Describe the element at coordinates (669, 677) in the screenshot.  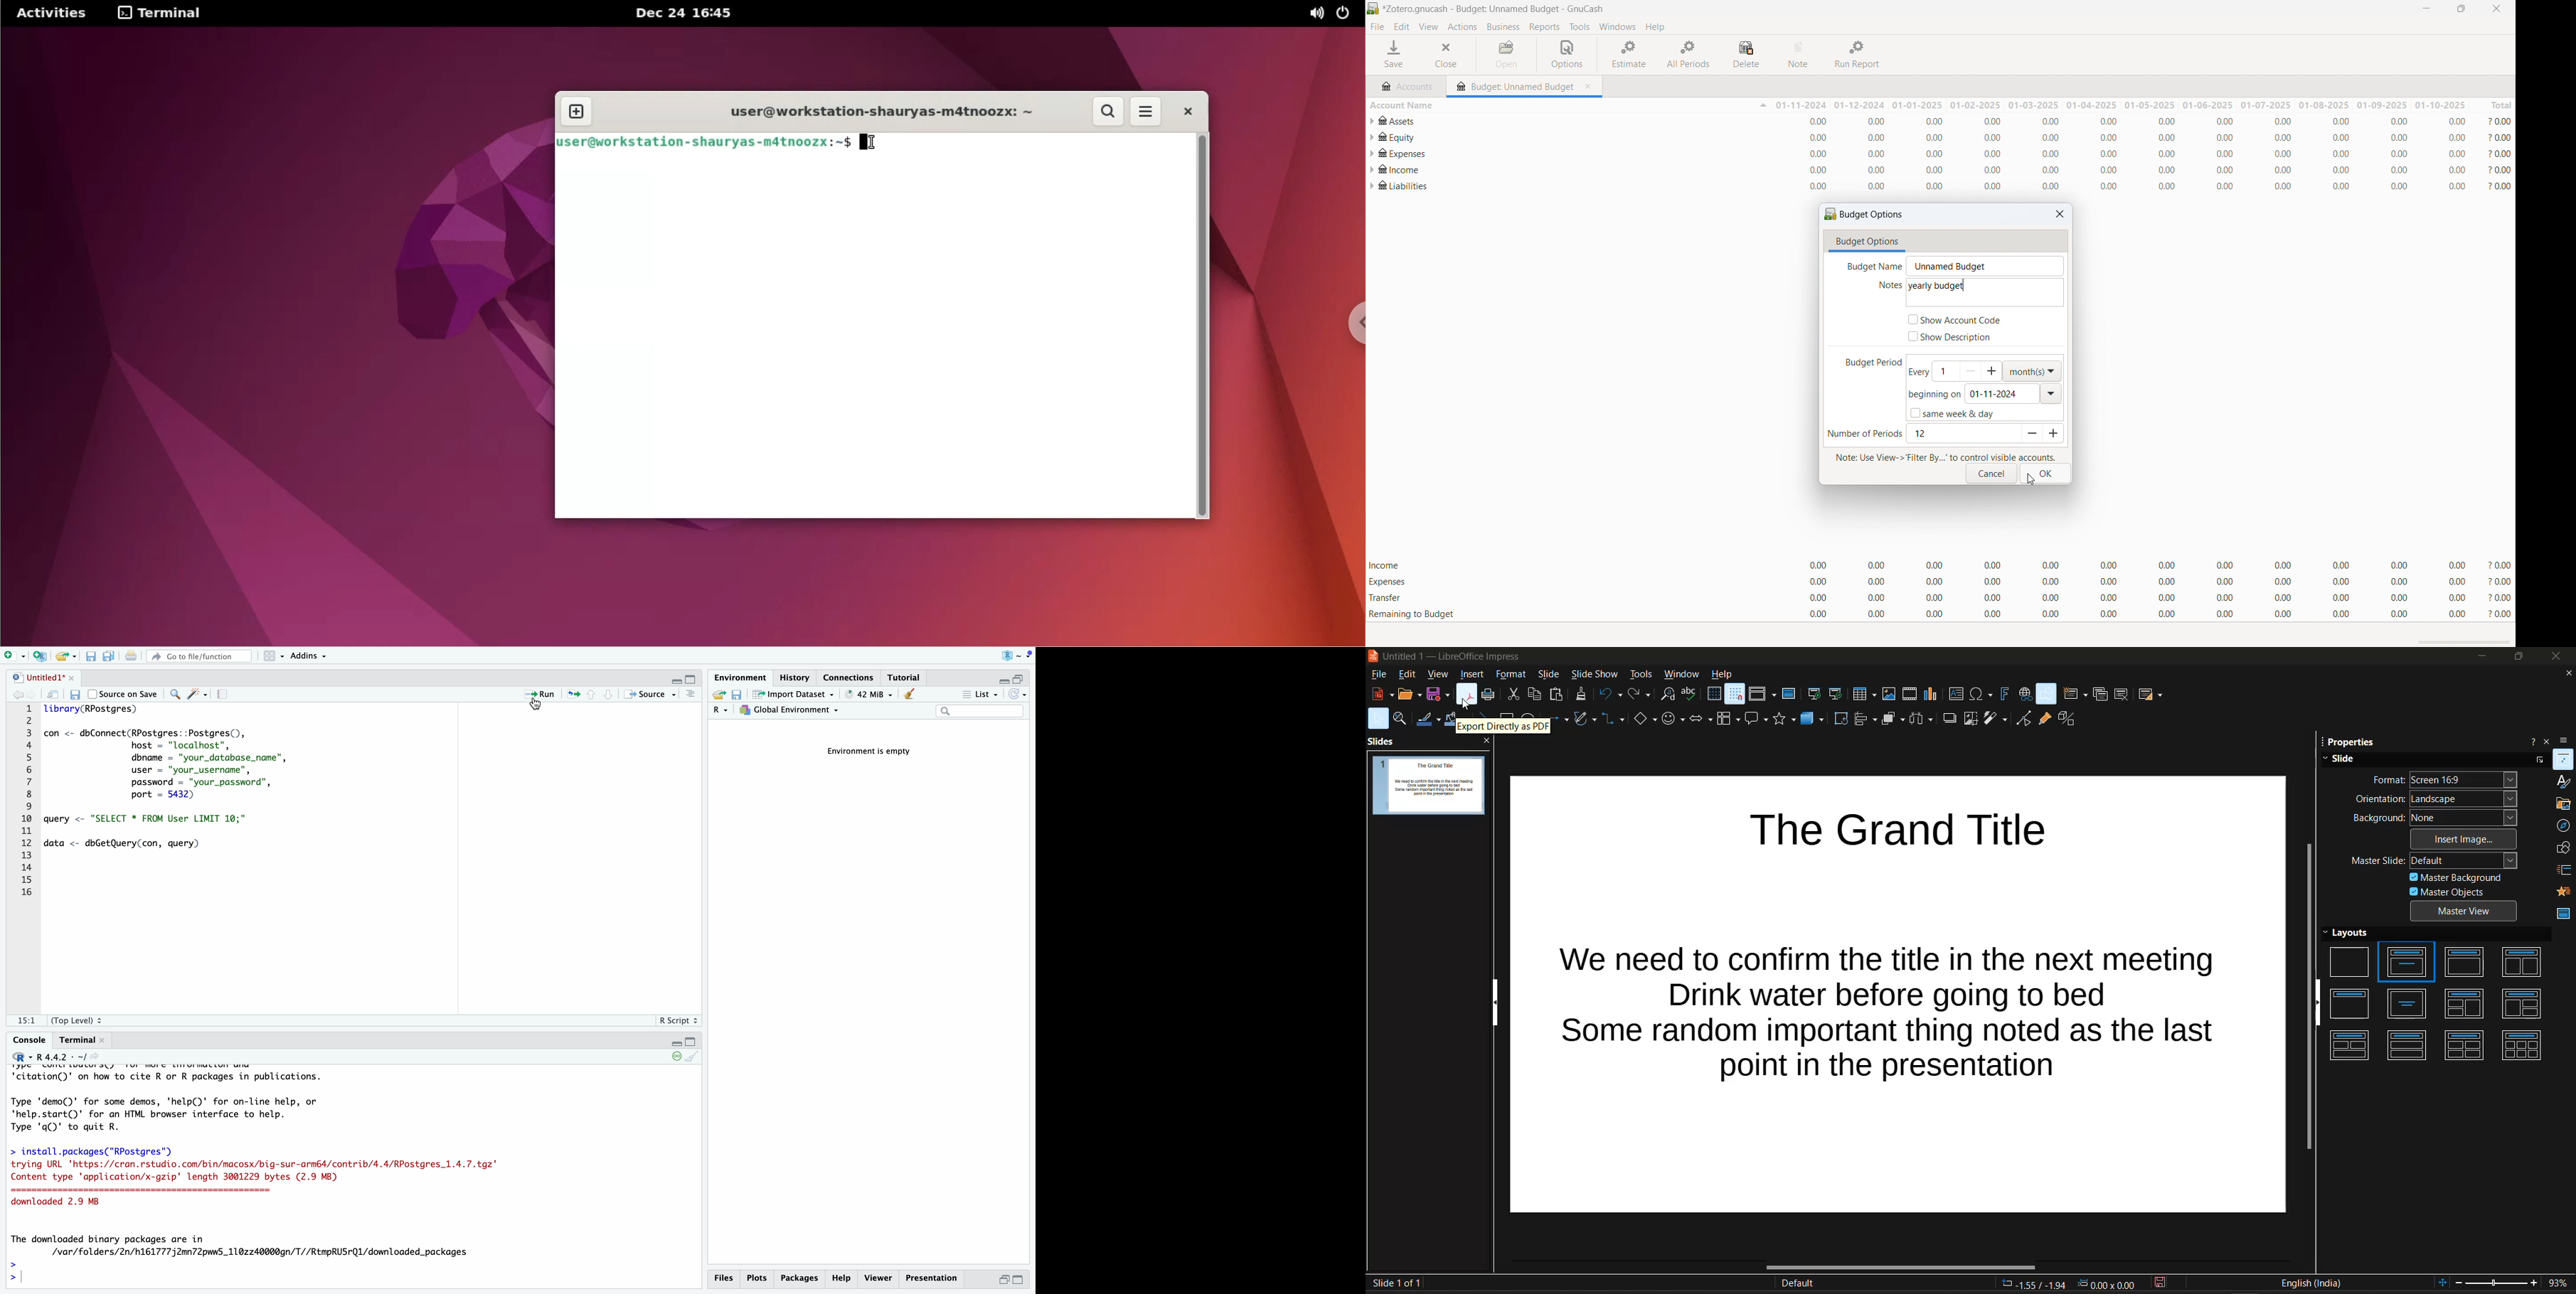
I see `minimize` at that location.